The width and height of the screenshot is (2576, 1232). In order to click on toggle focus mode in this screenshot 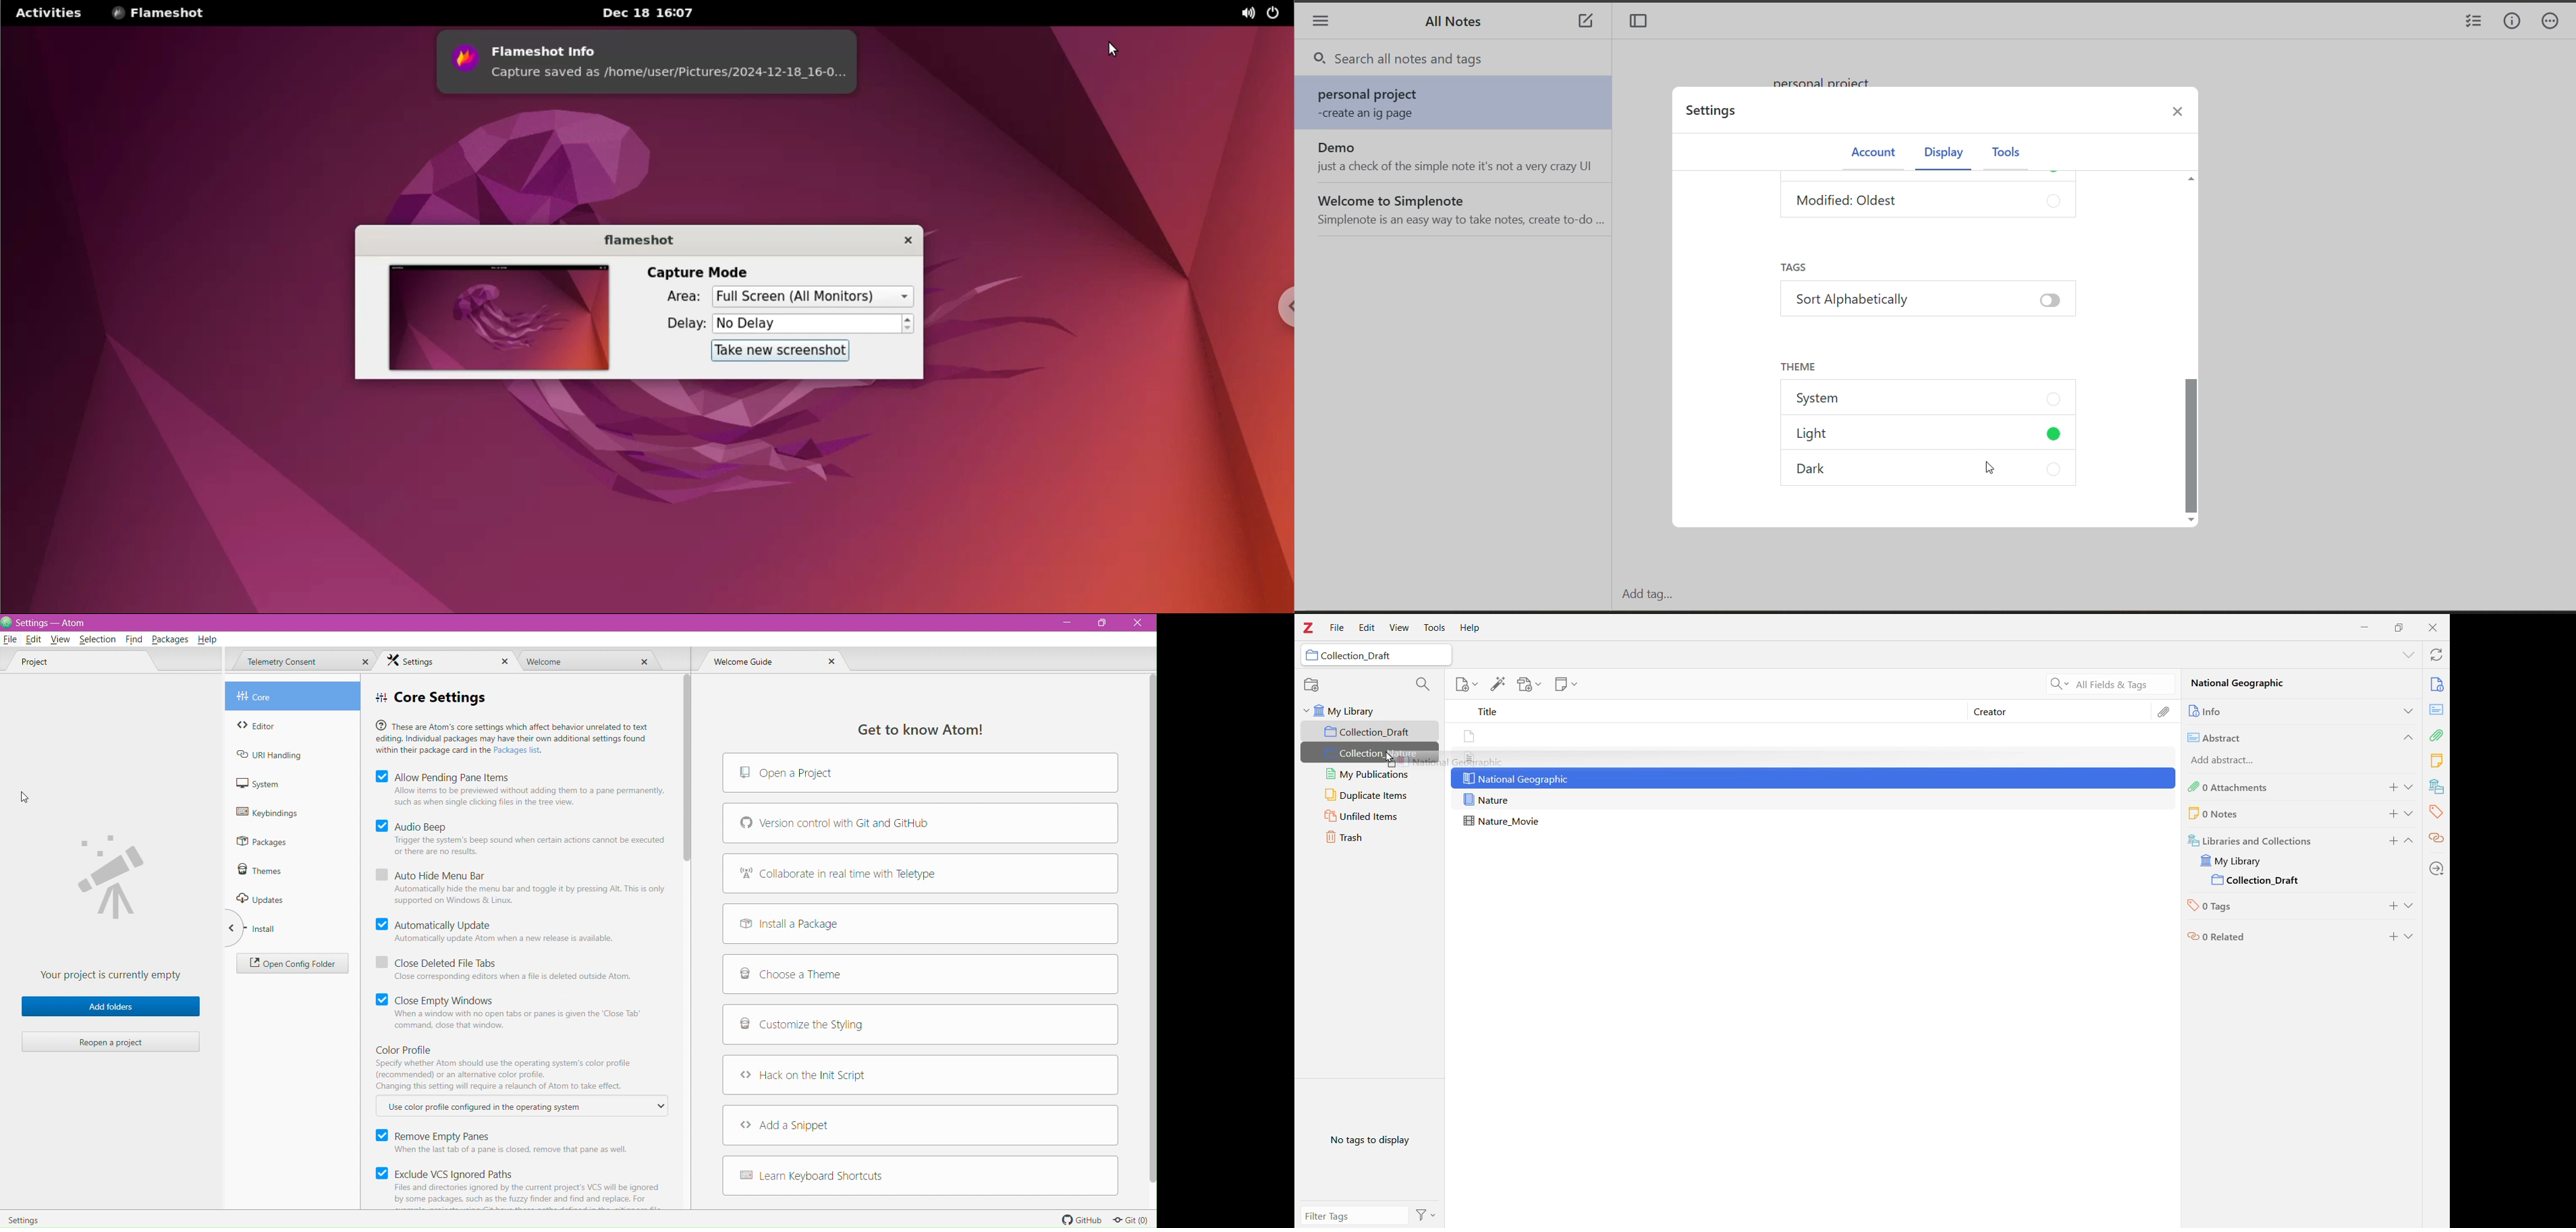, I will do `click(1643, 23)`.